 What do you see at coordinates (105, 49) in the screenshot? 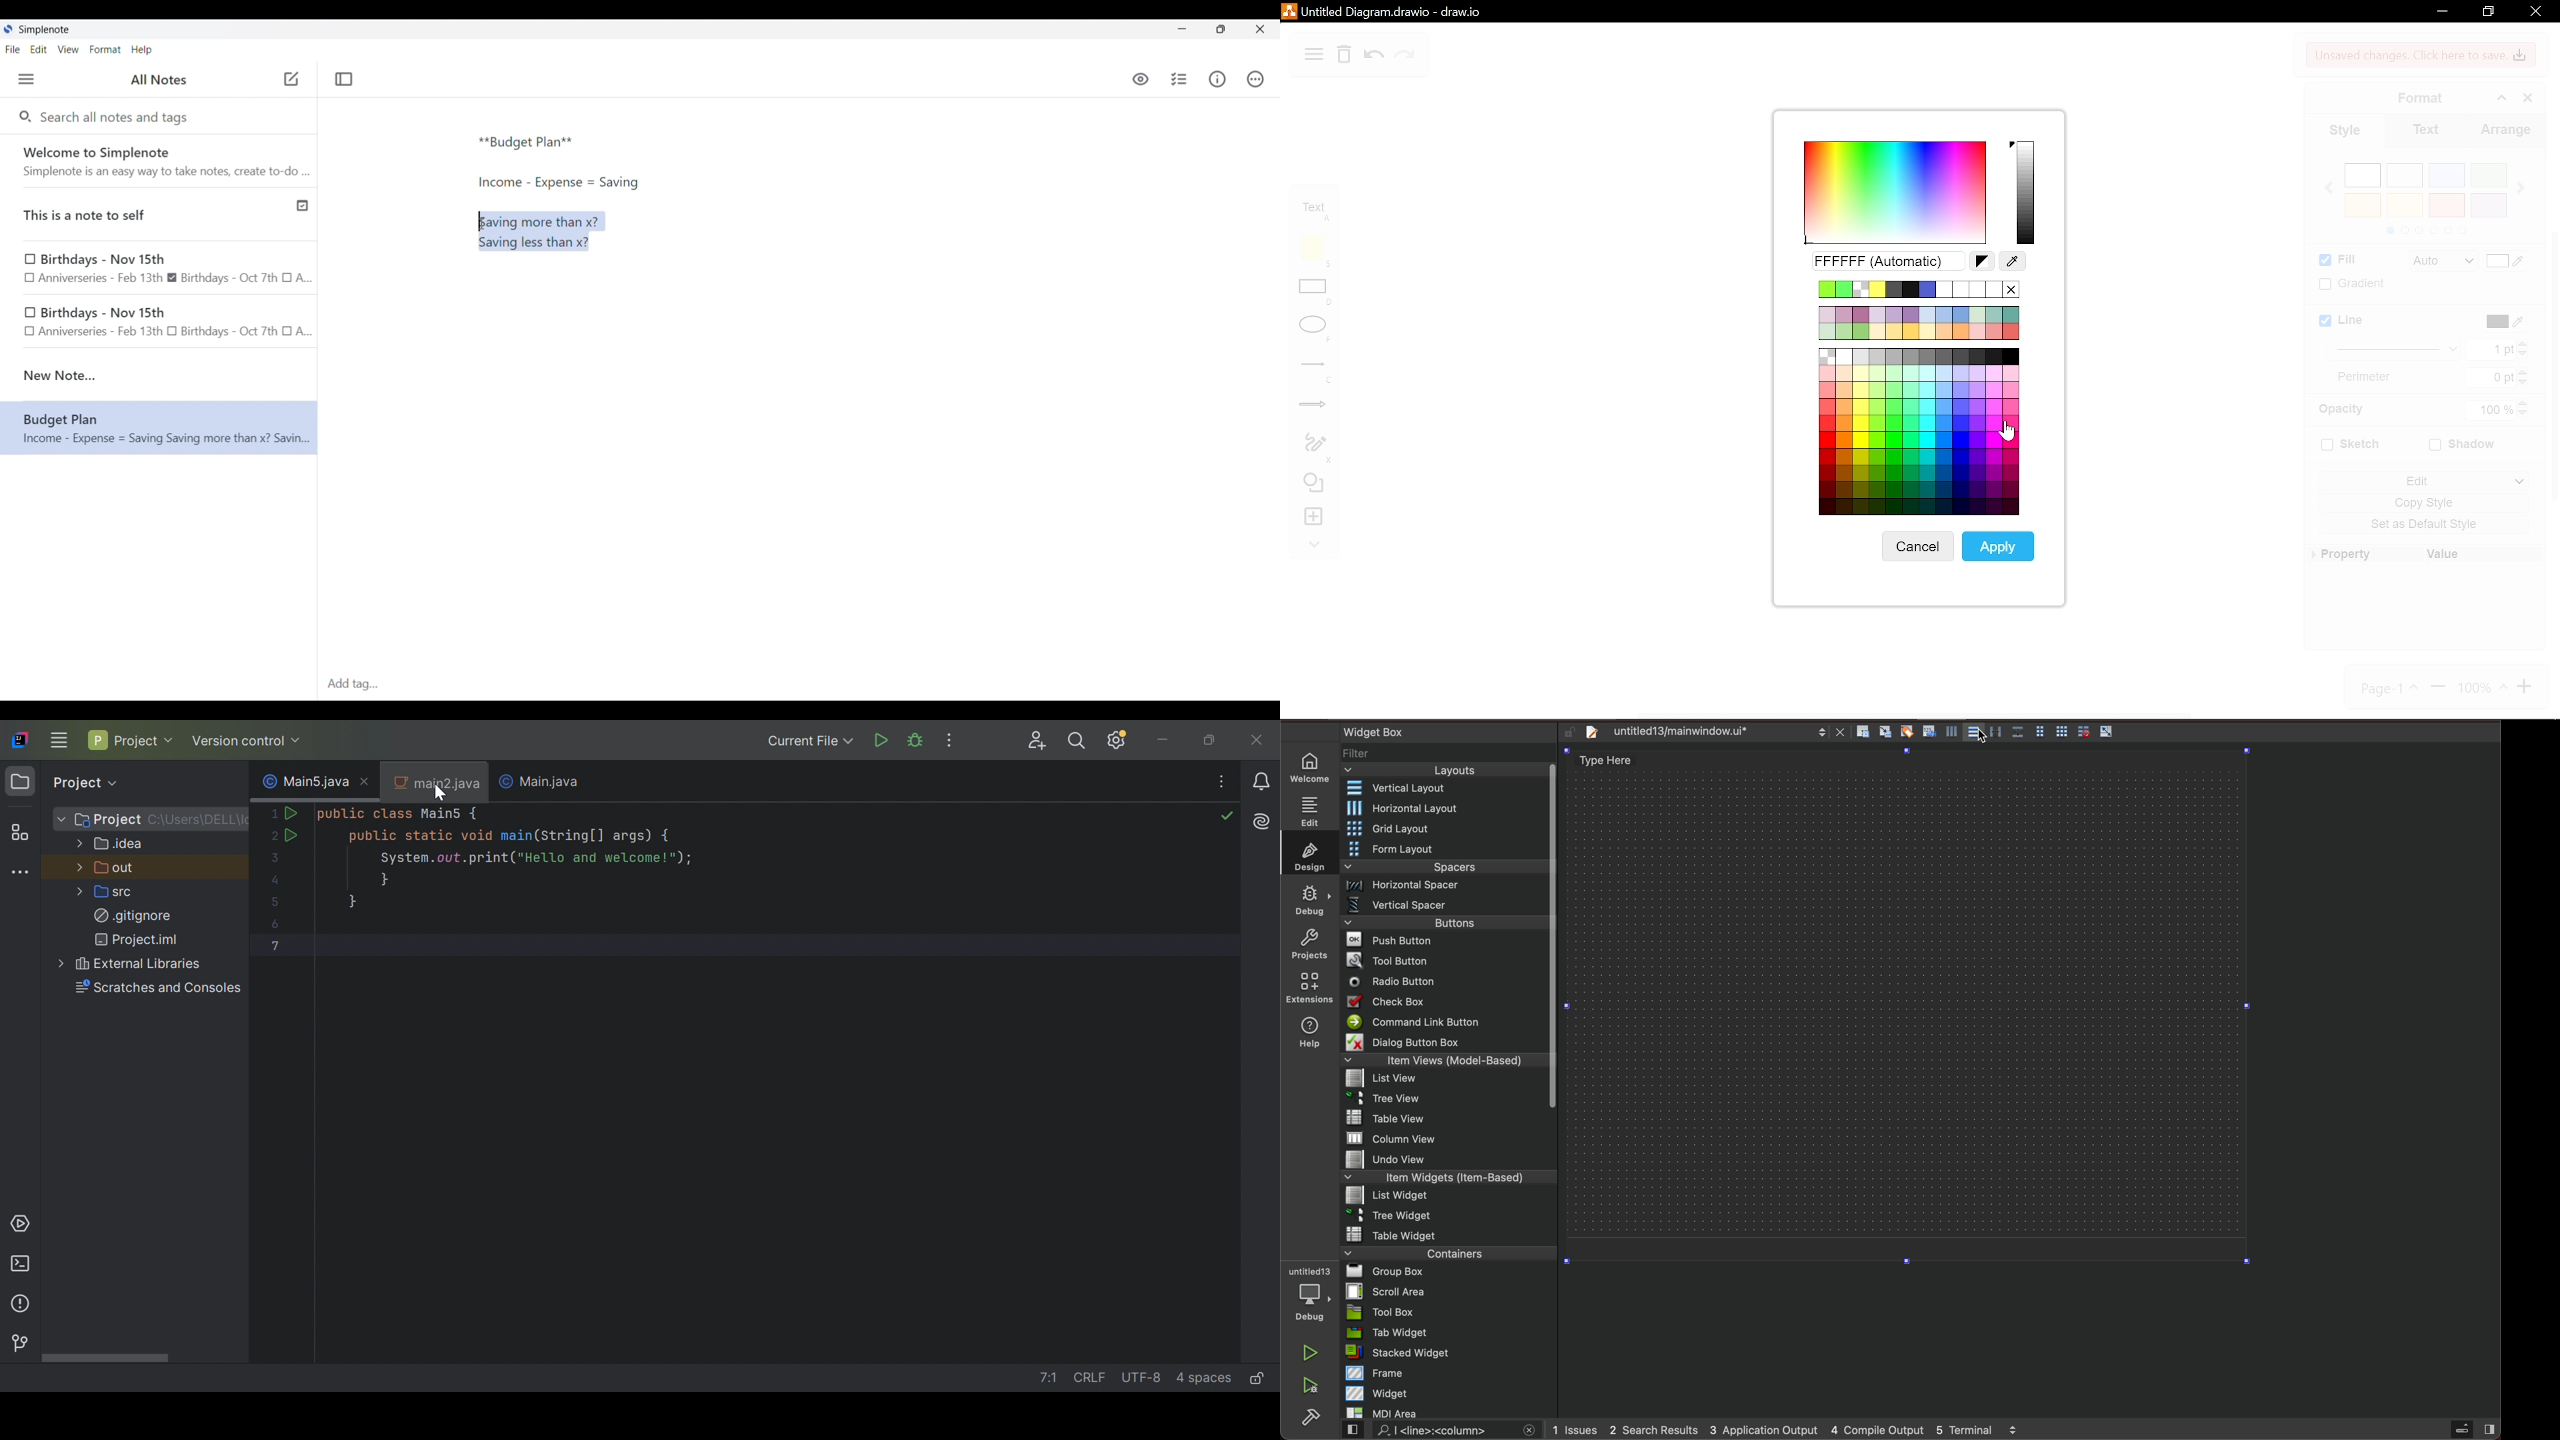
I see `Format menu` at bounding box center [105, 49].